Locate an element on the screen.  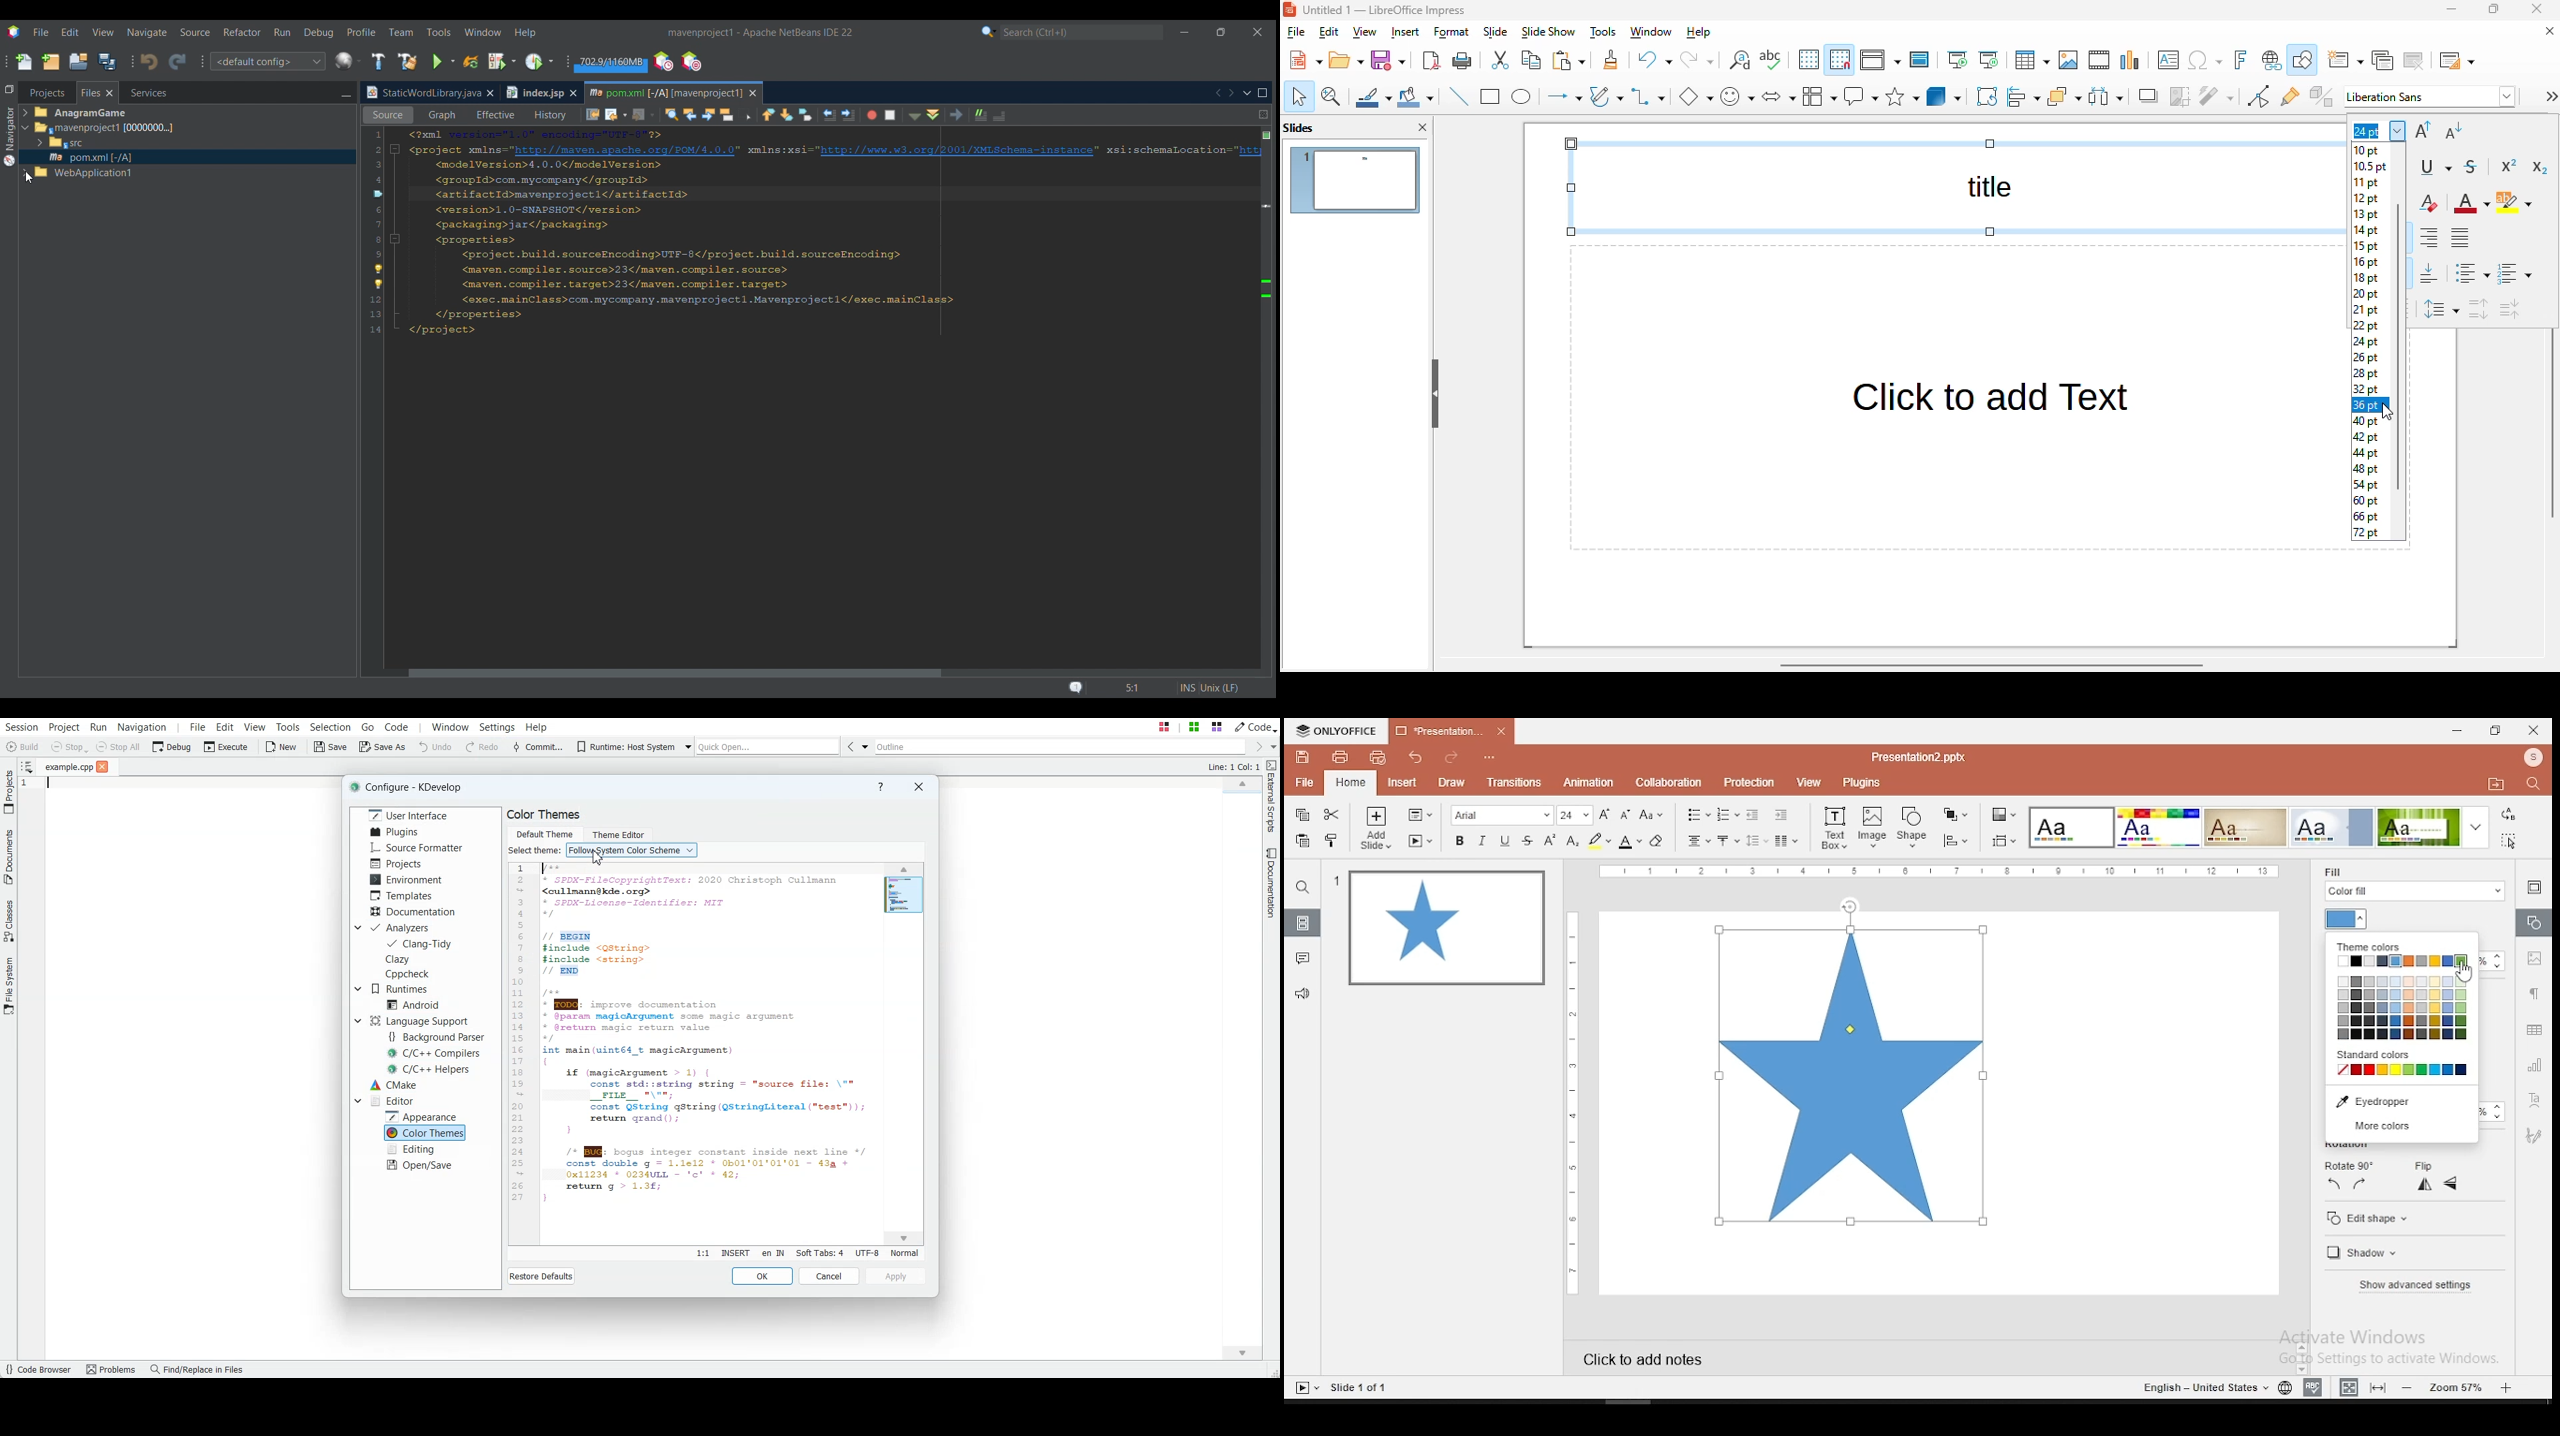
theme is located at coordinates (2437, 827).